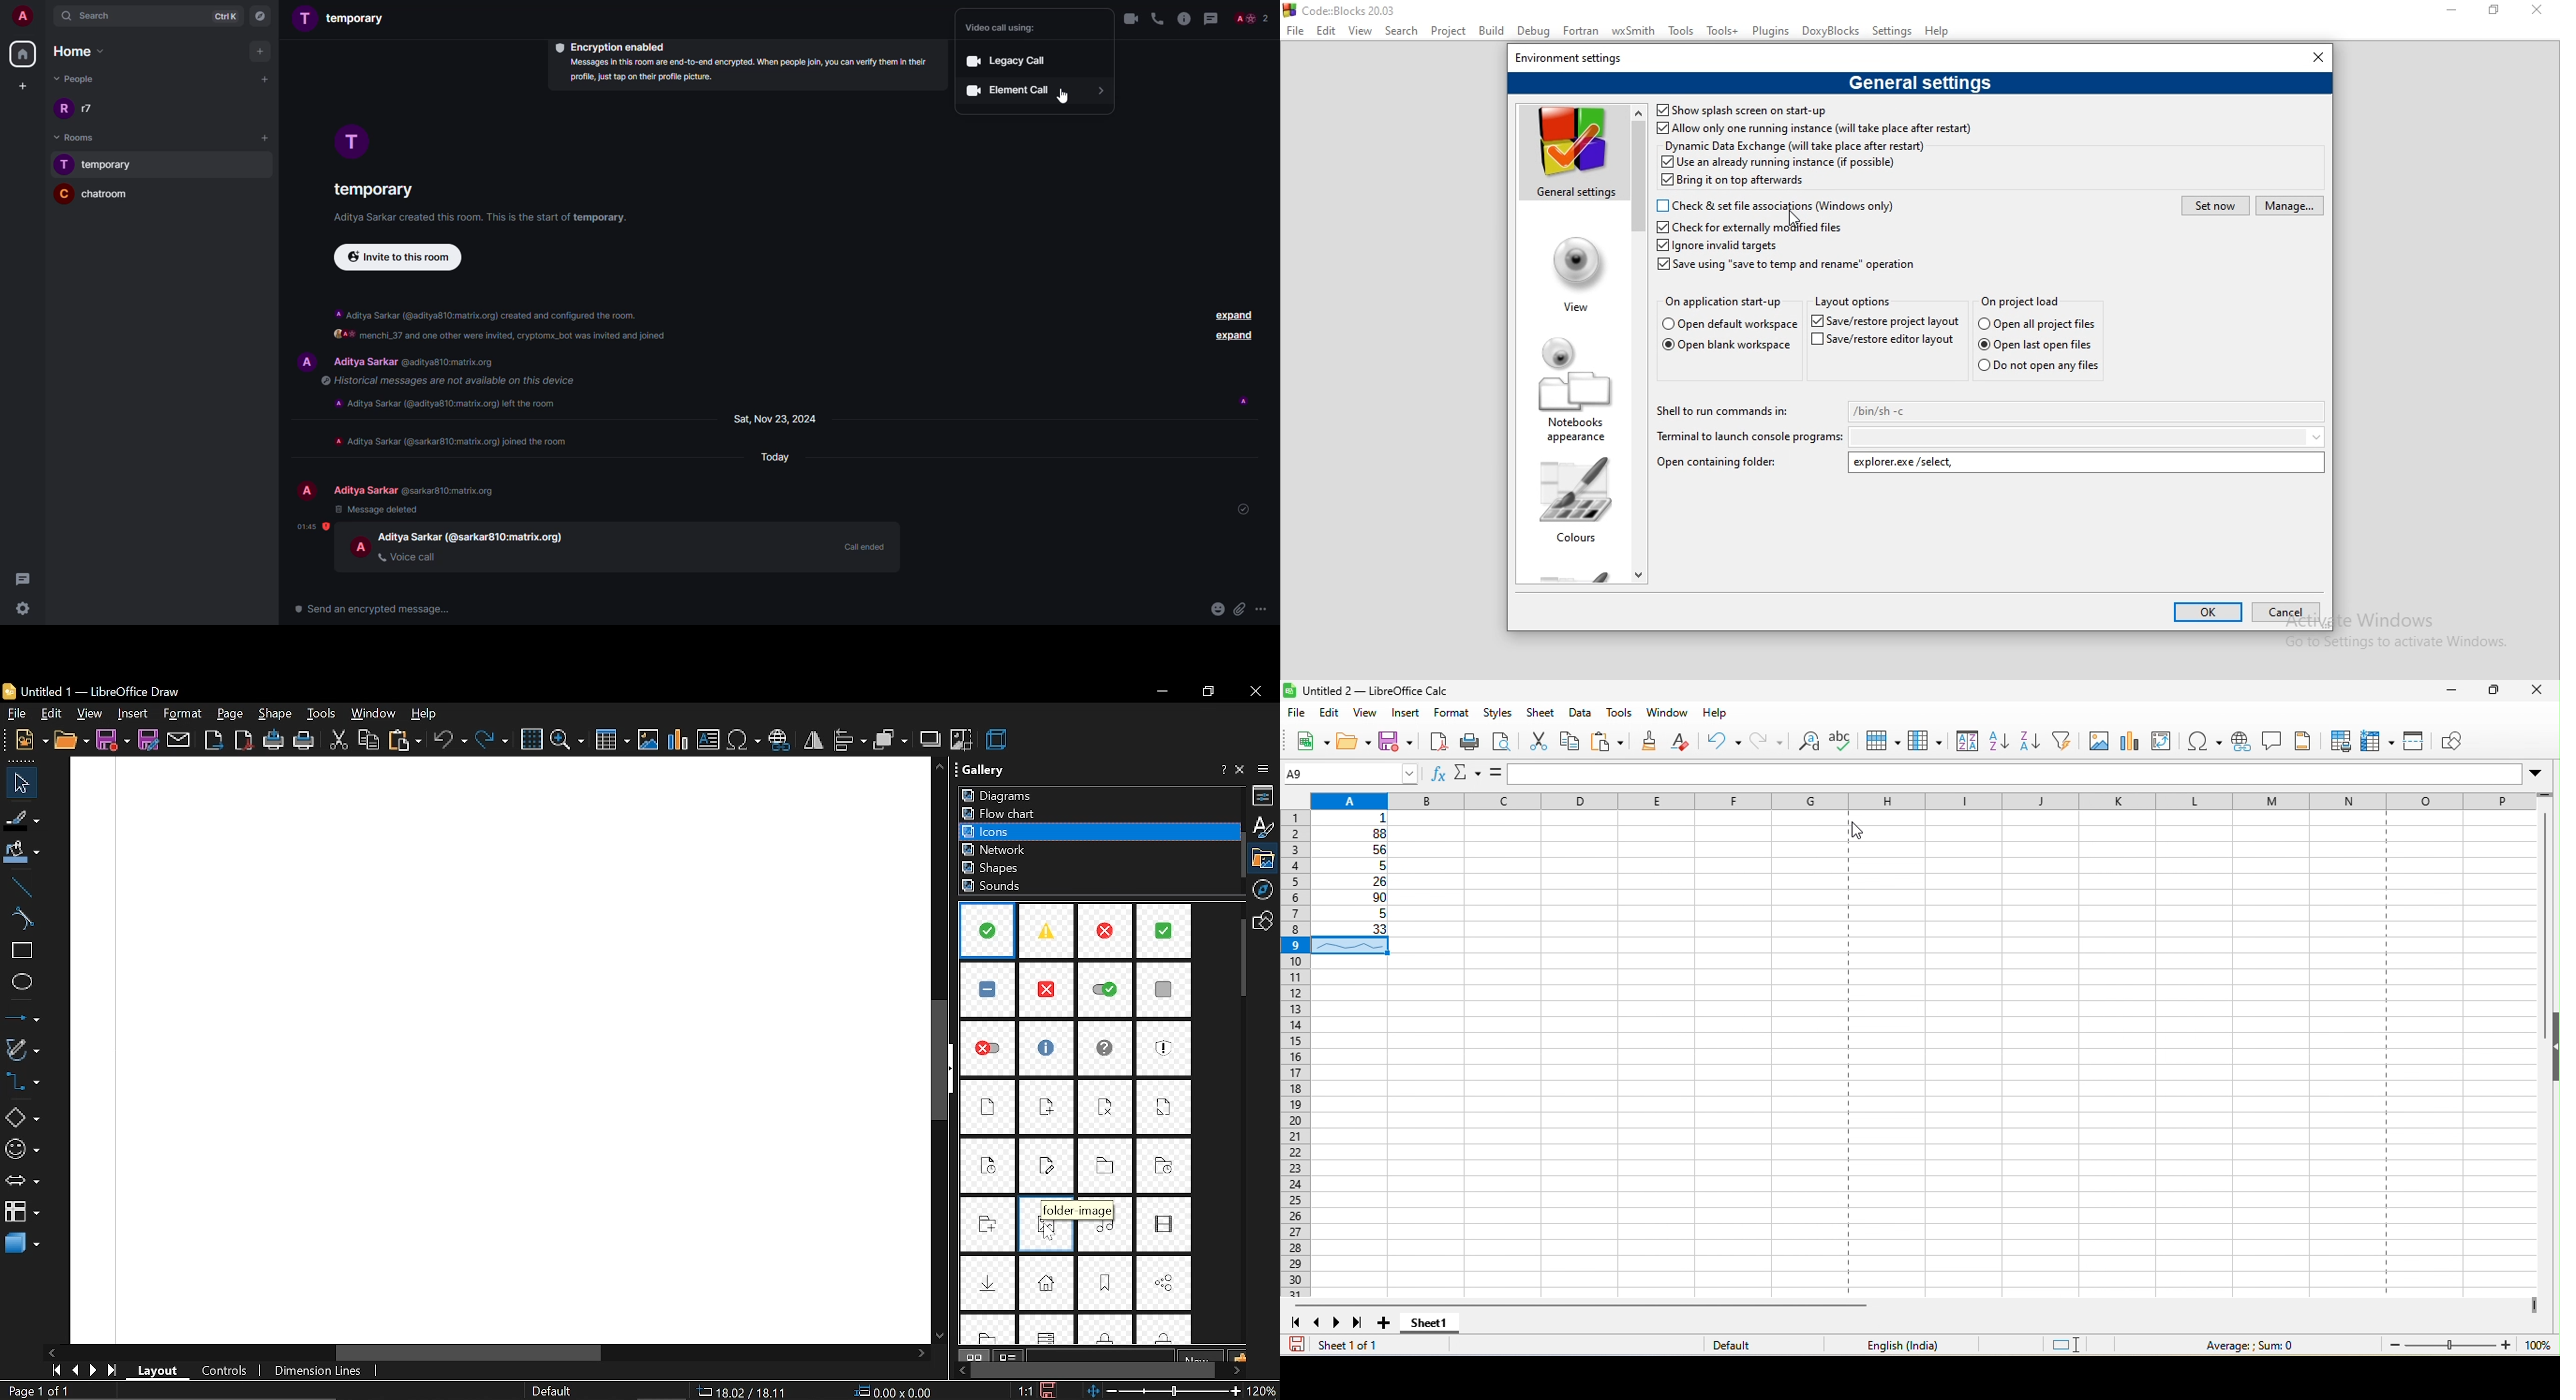 The image size is (2576, 1400). I want to click on legacy call, so click(1004, 60).